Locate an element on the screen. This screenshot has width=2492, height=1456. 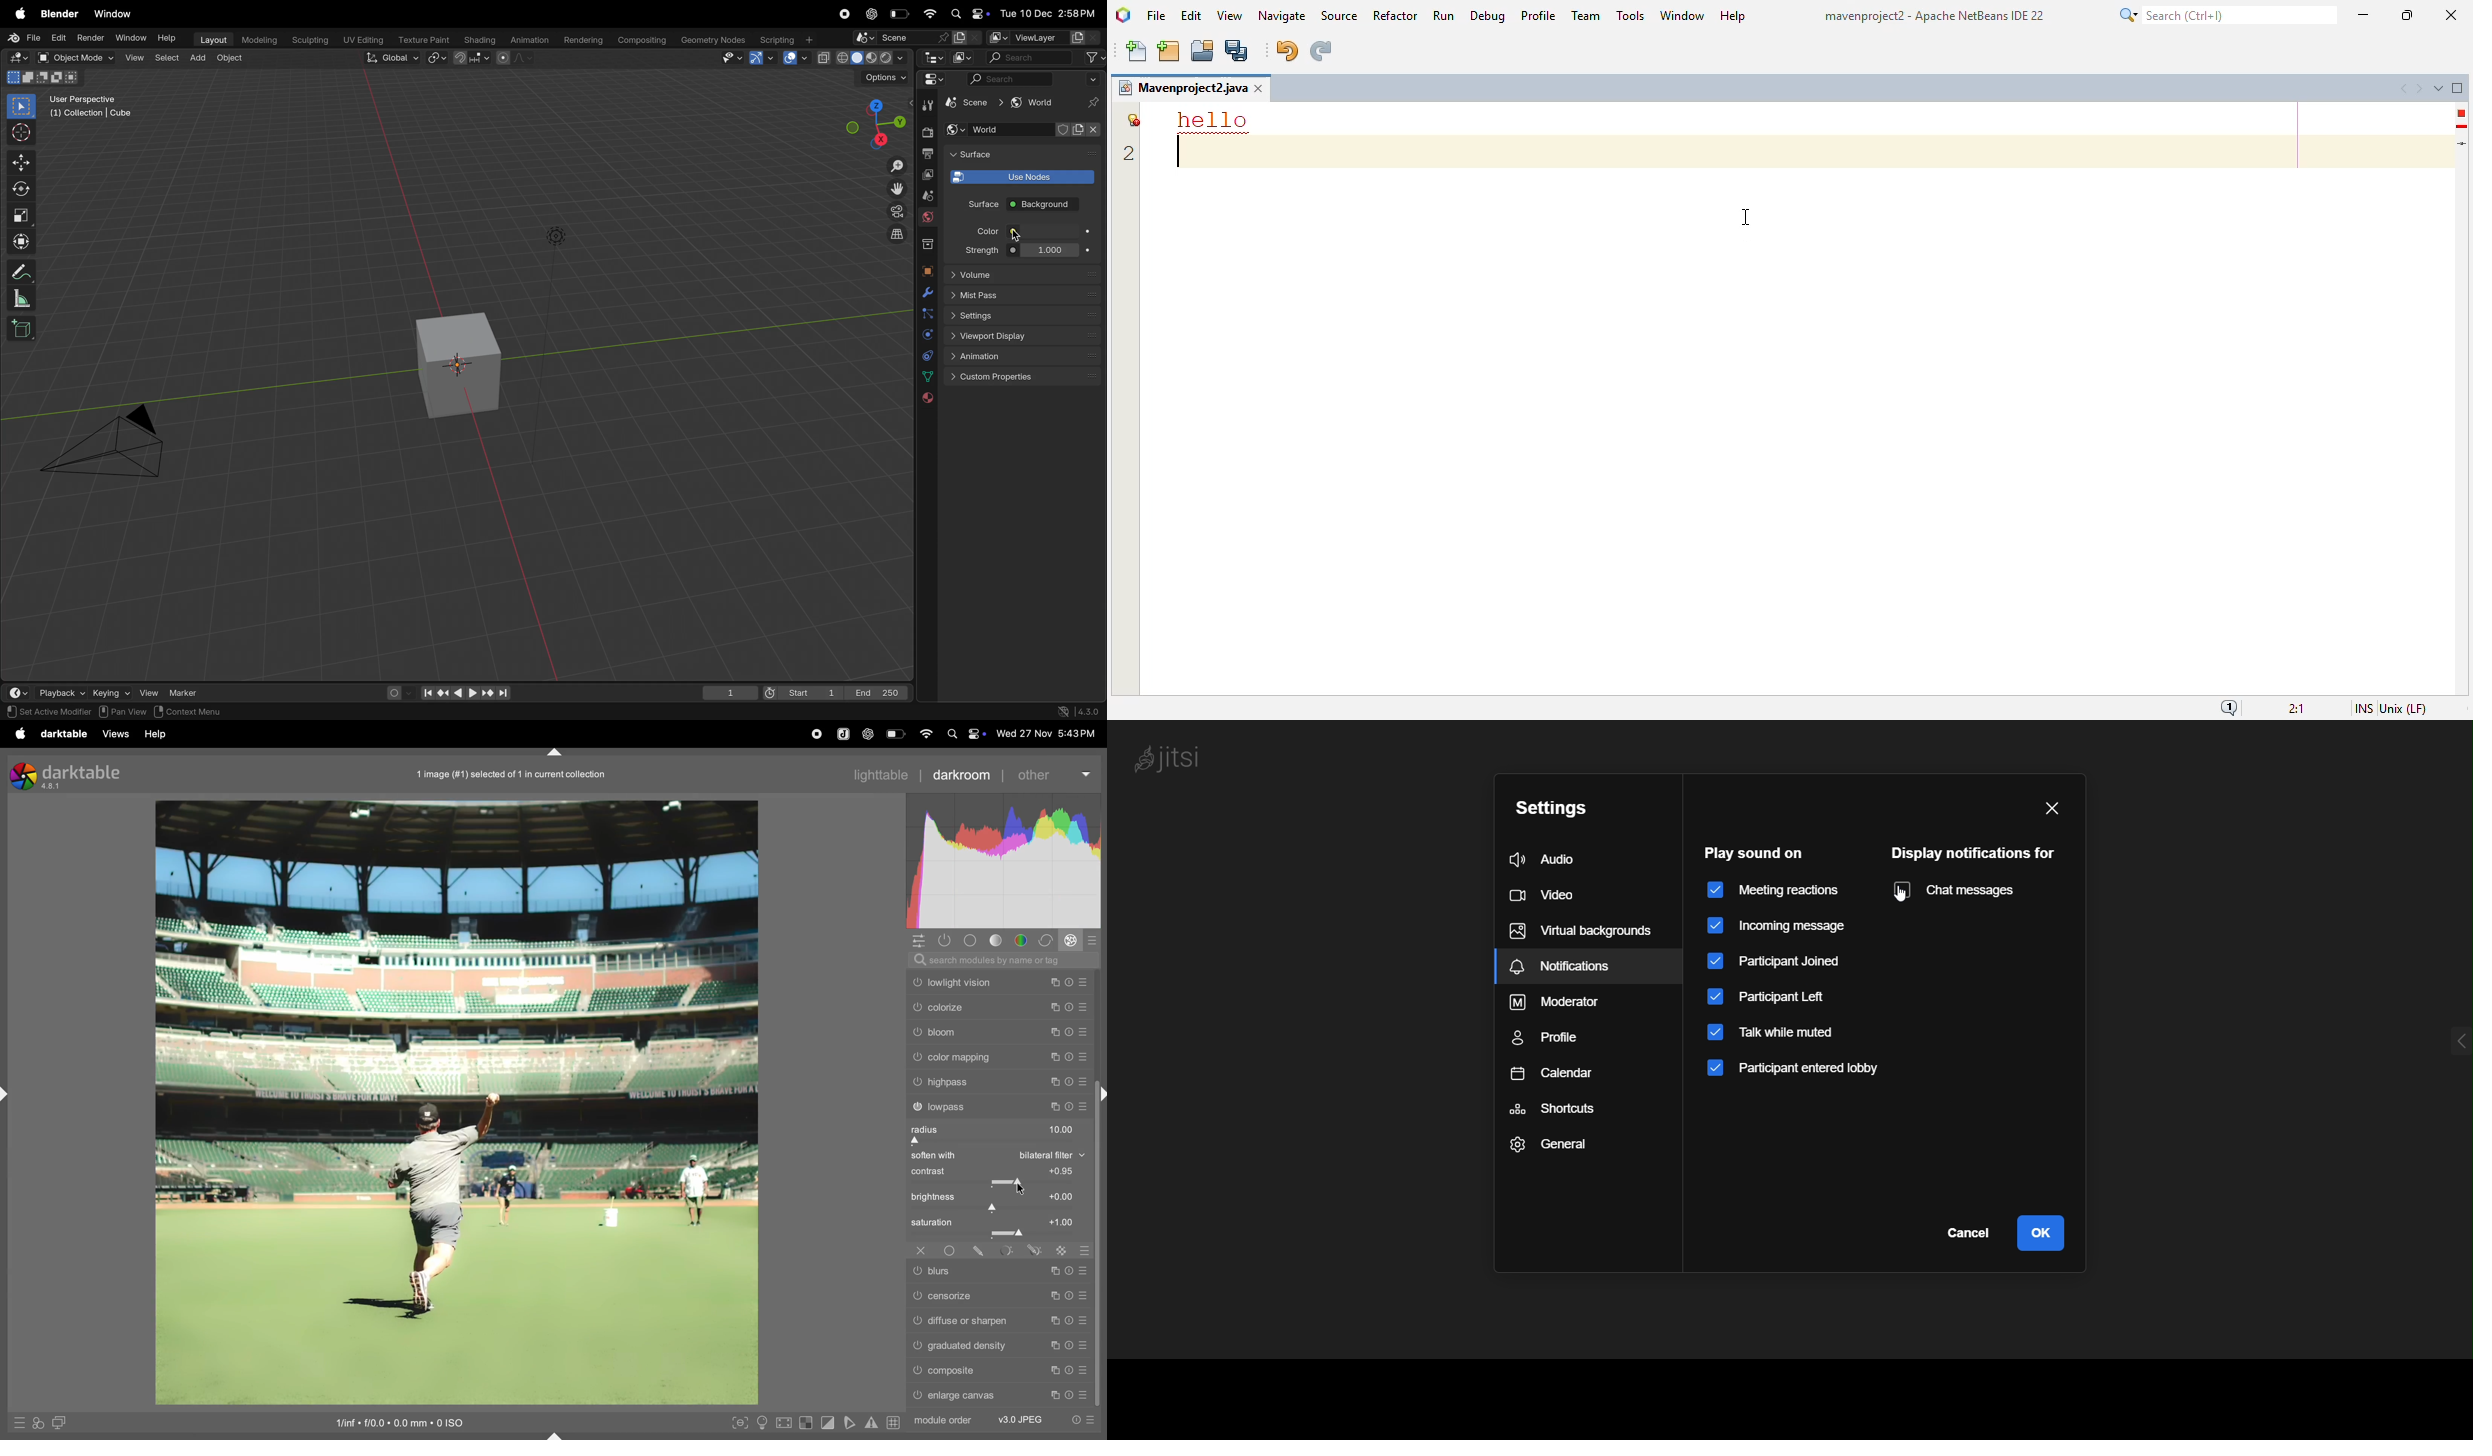
Apple menu is located at coordinates (20, 734).